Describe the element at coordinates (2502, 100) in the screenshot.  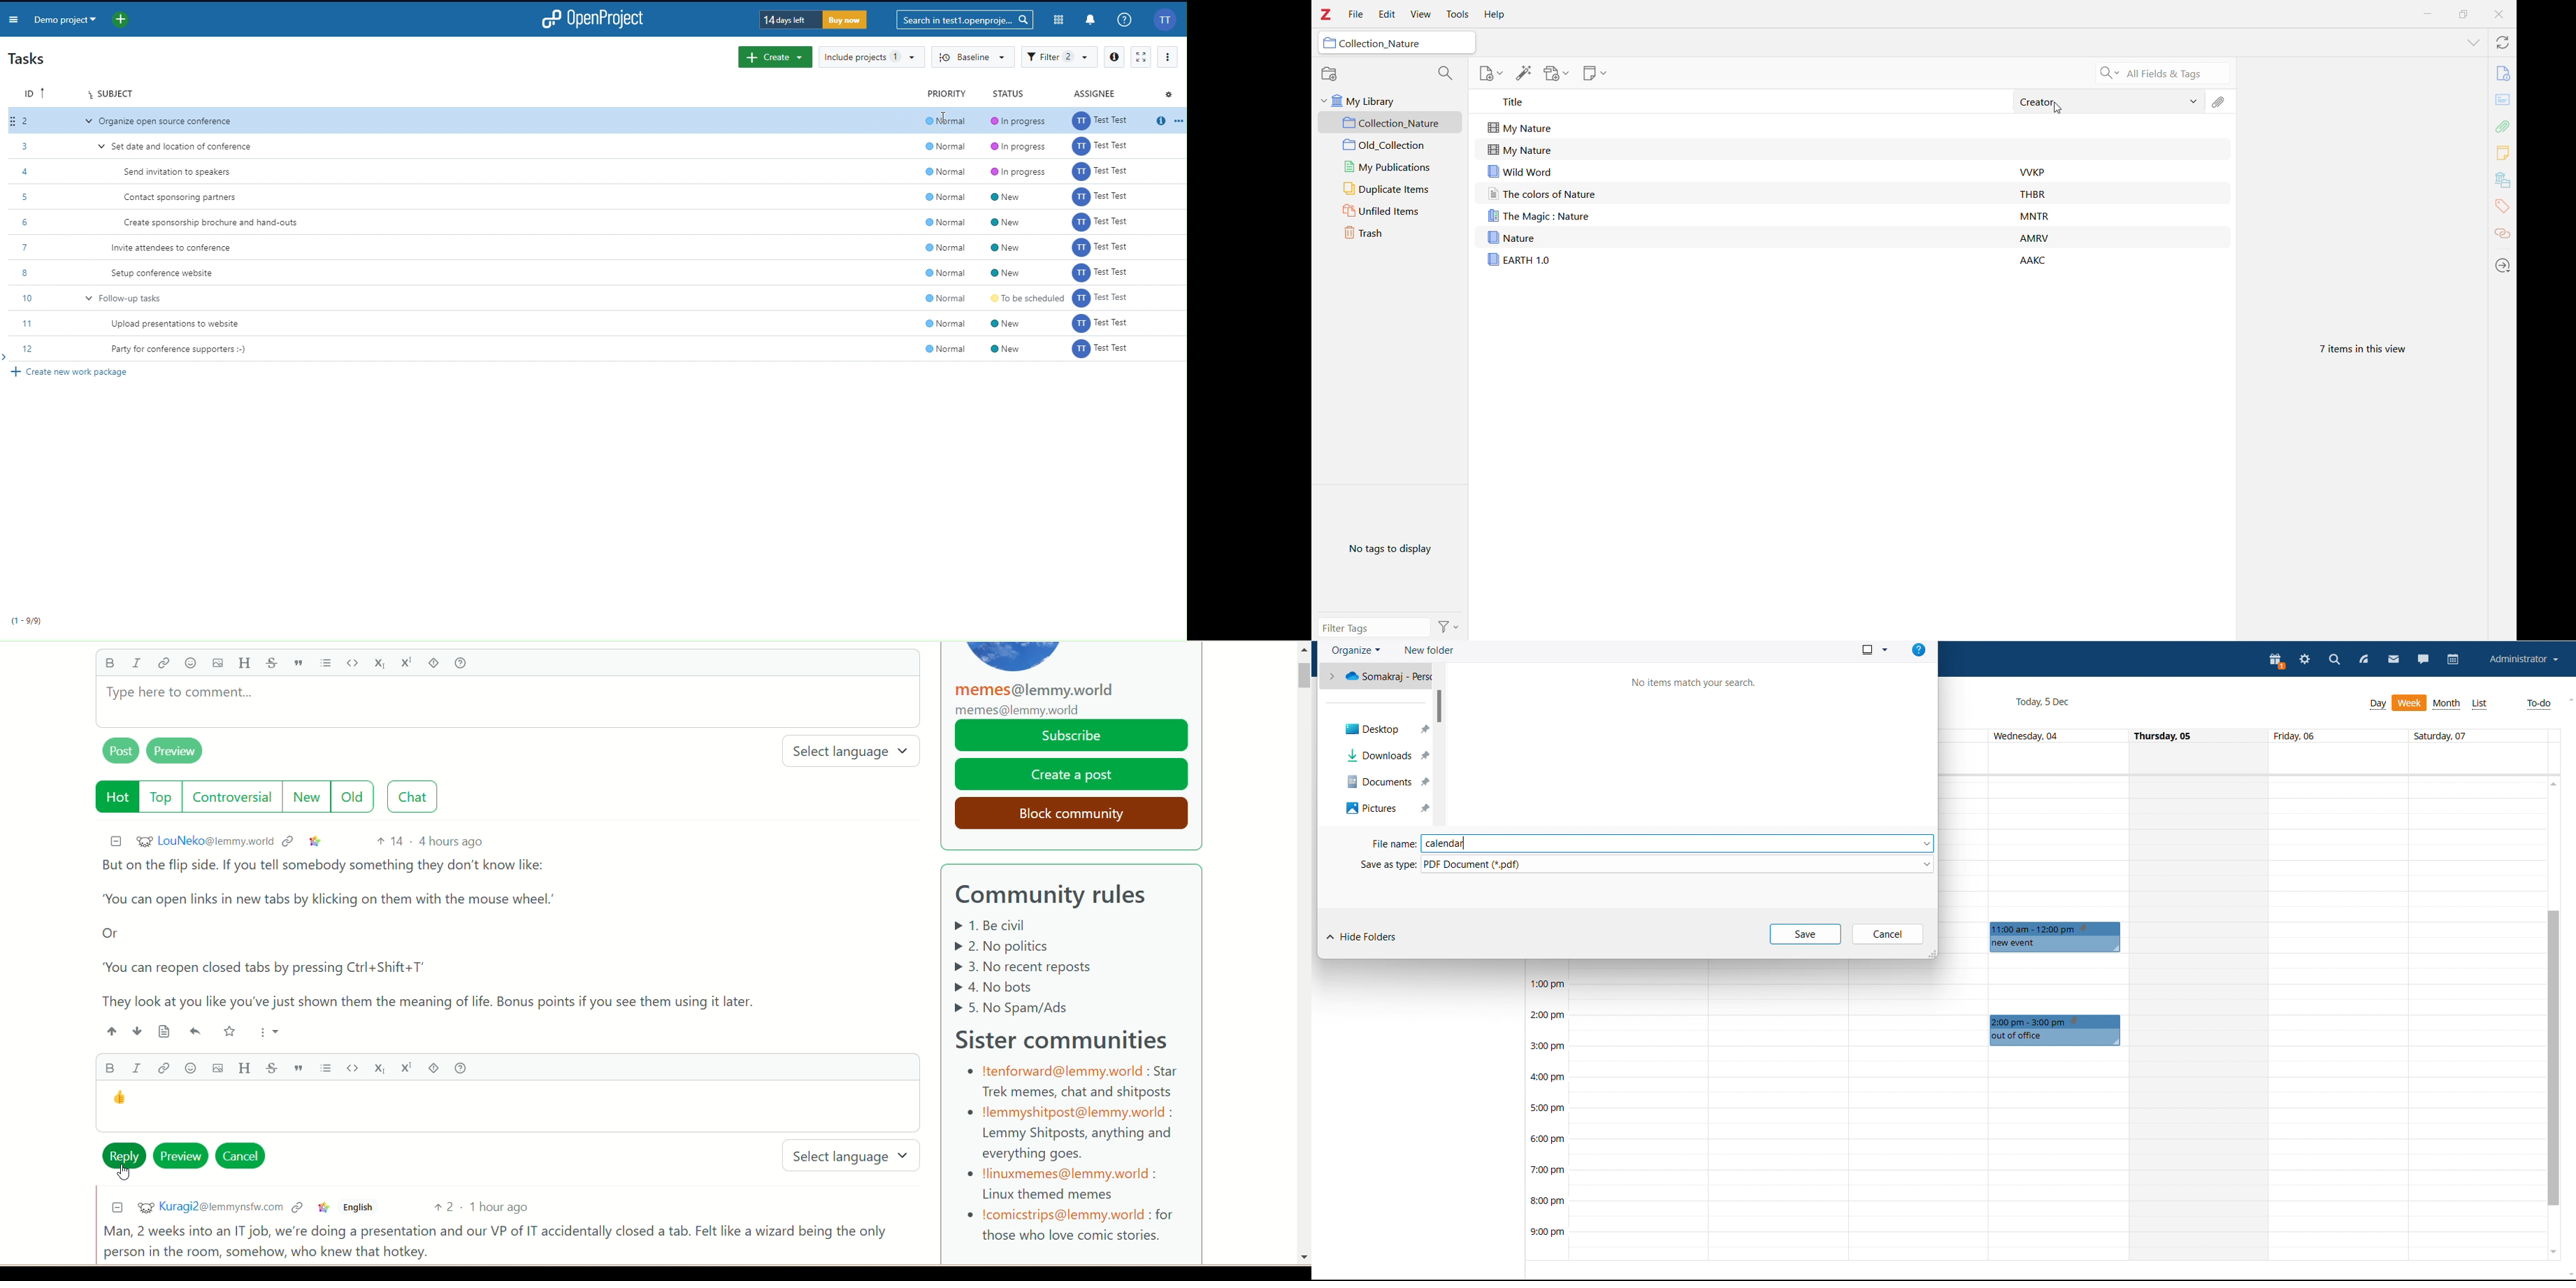
I see `Abstract` at that location.